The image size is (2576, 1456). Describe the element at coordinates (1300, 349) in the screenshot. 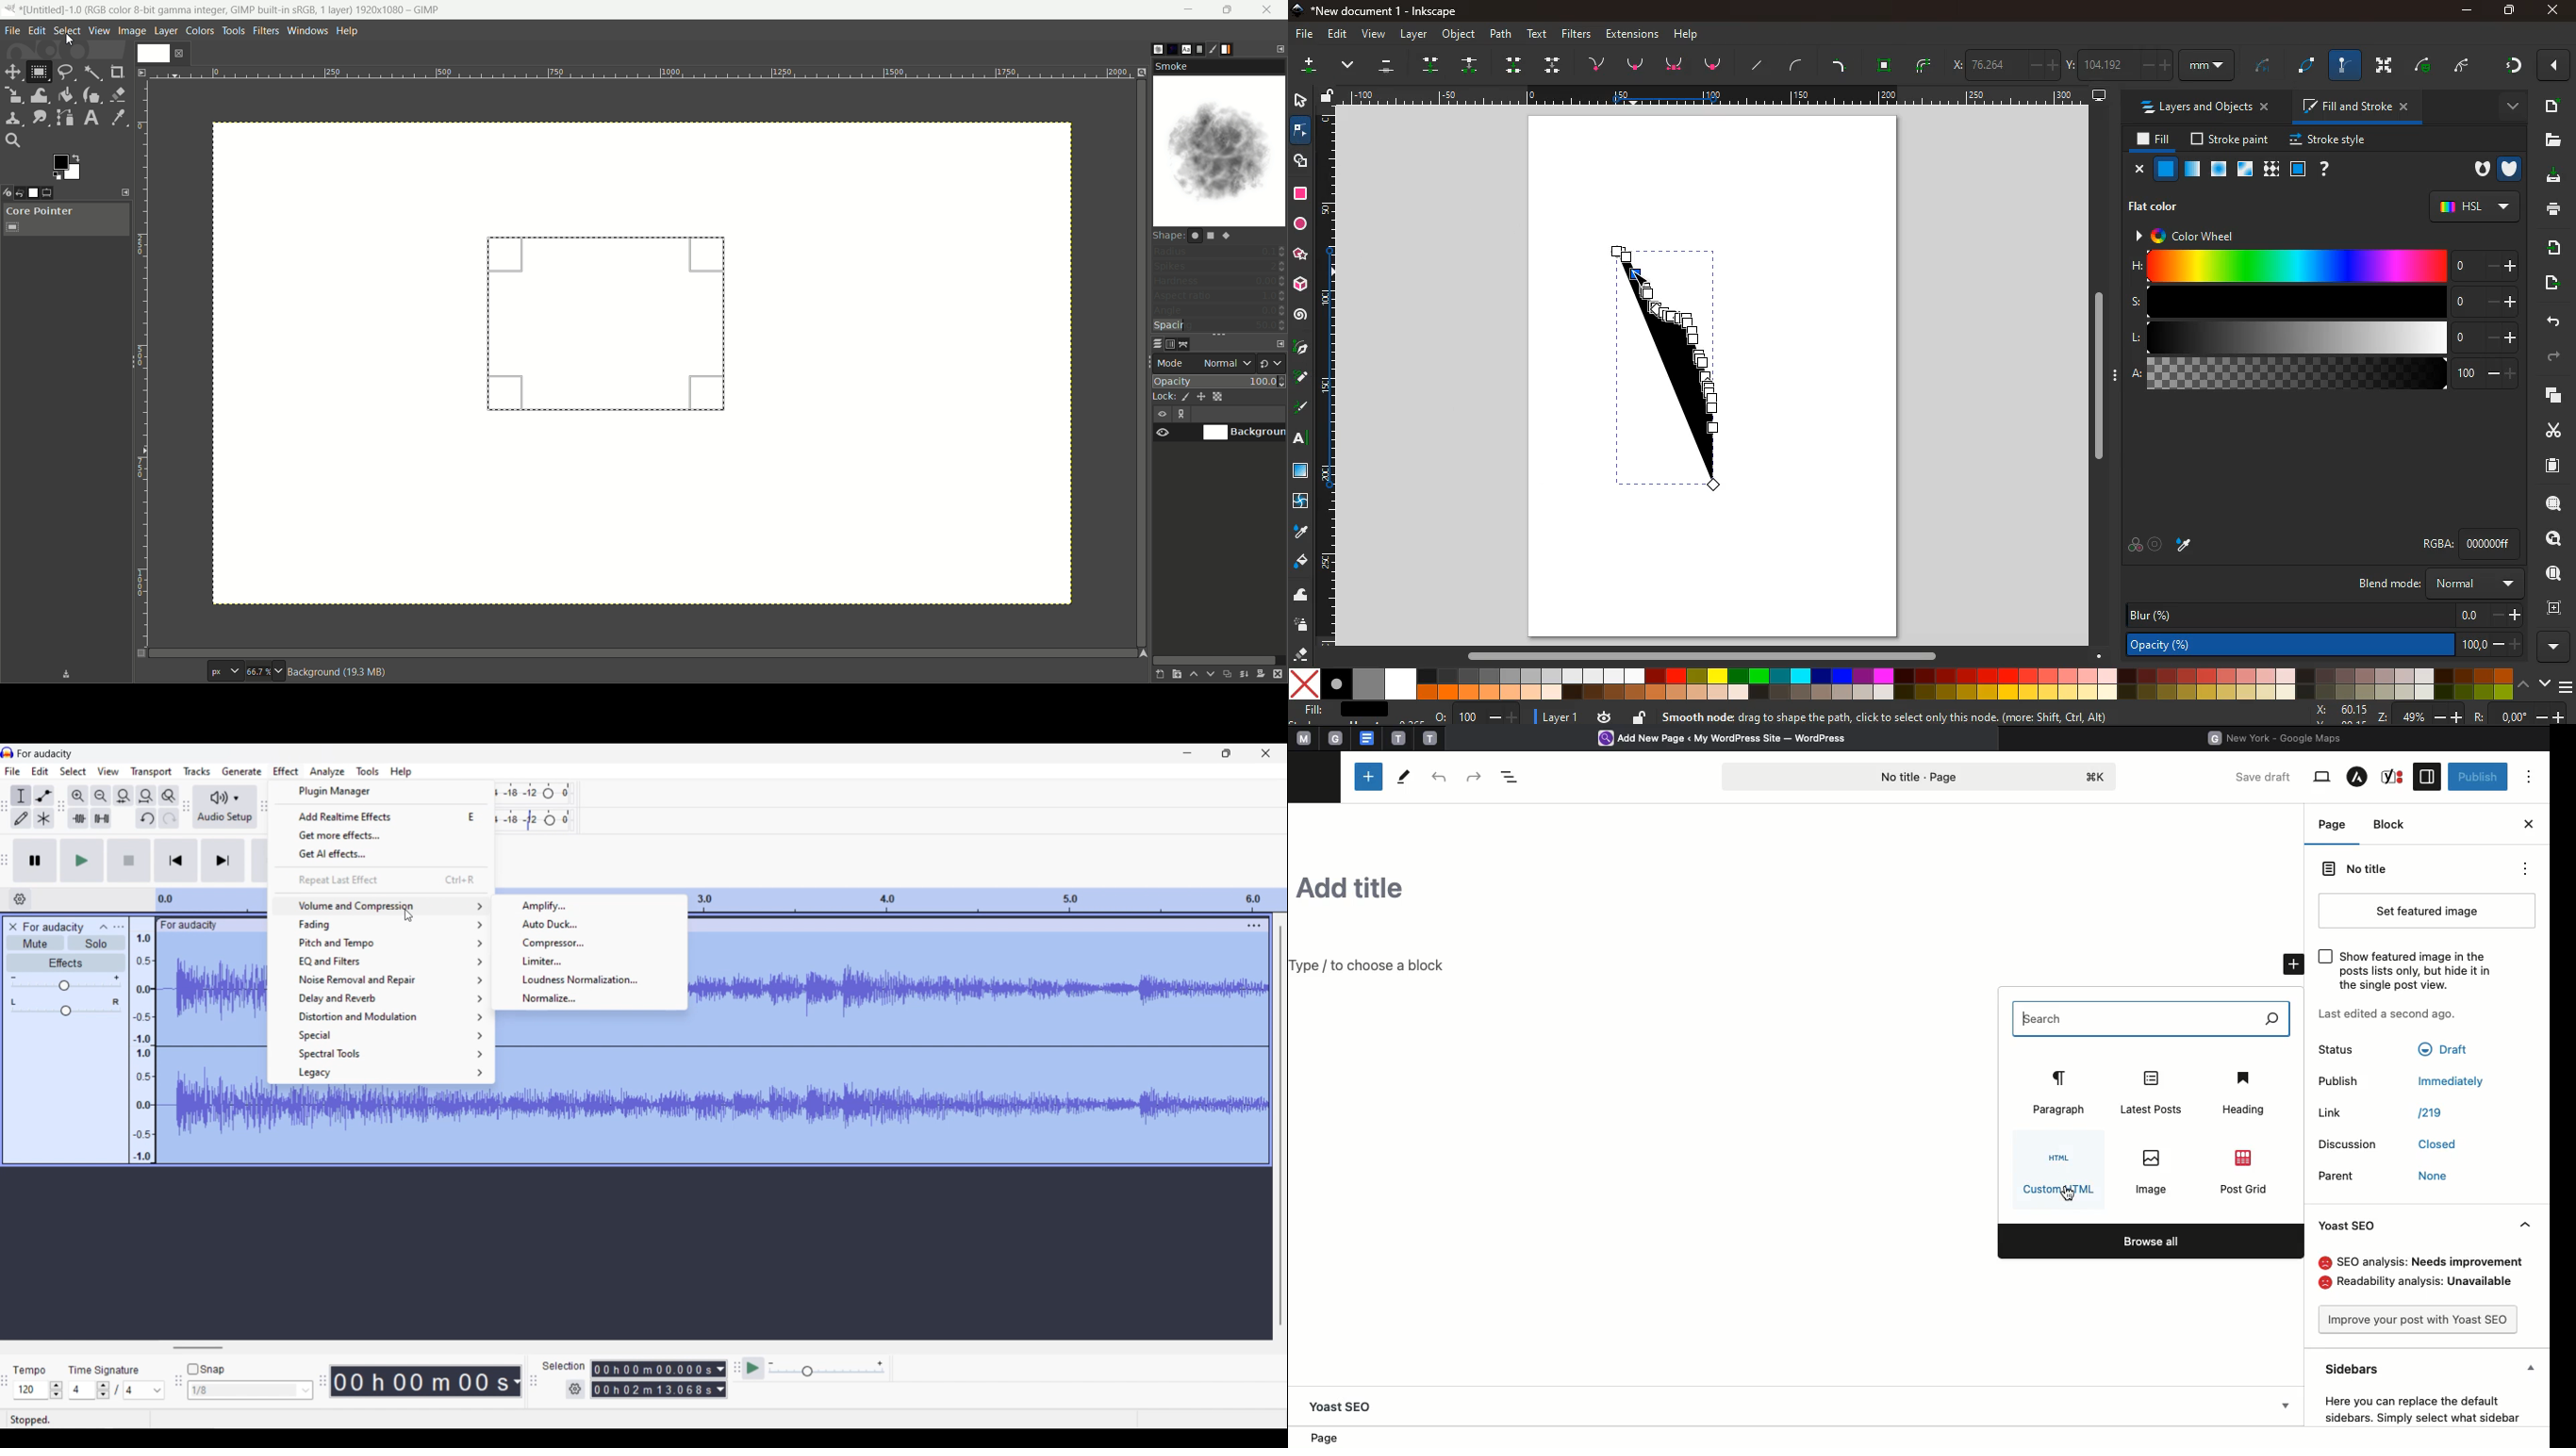

I see `pick` at that location.